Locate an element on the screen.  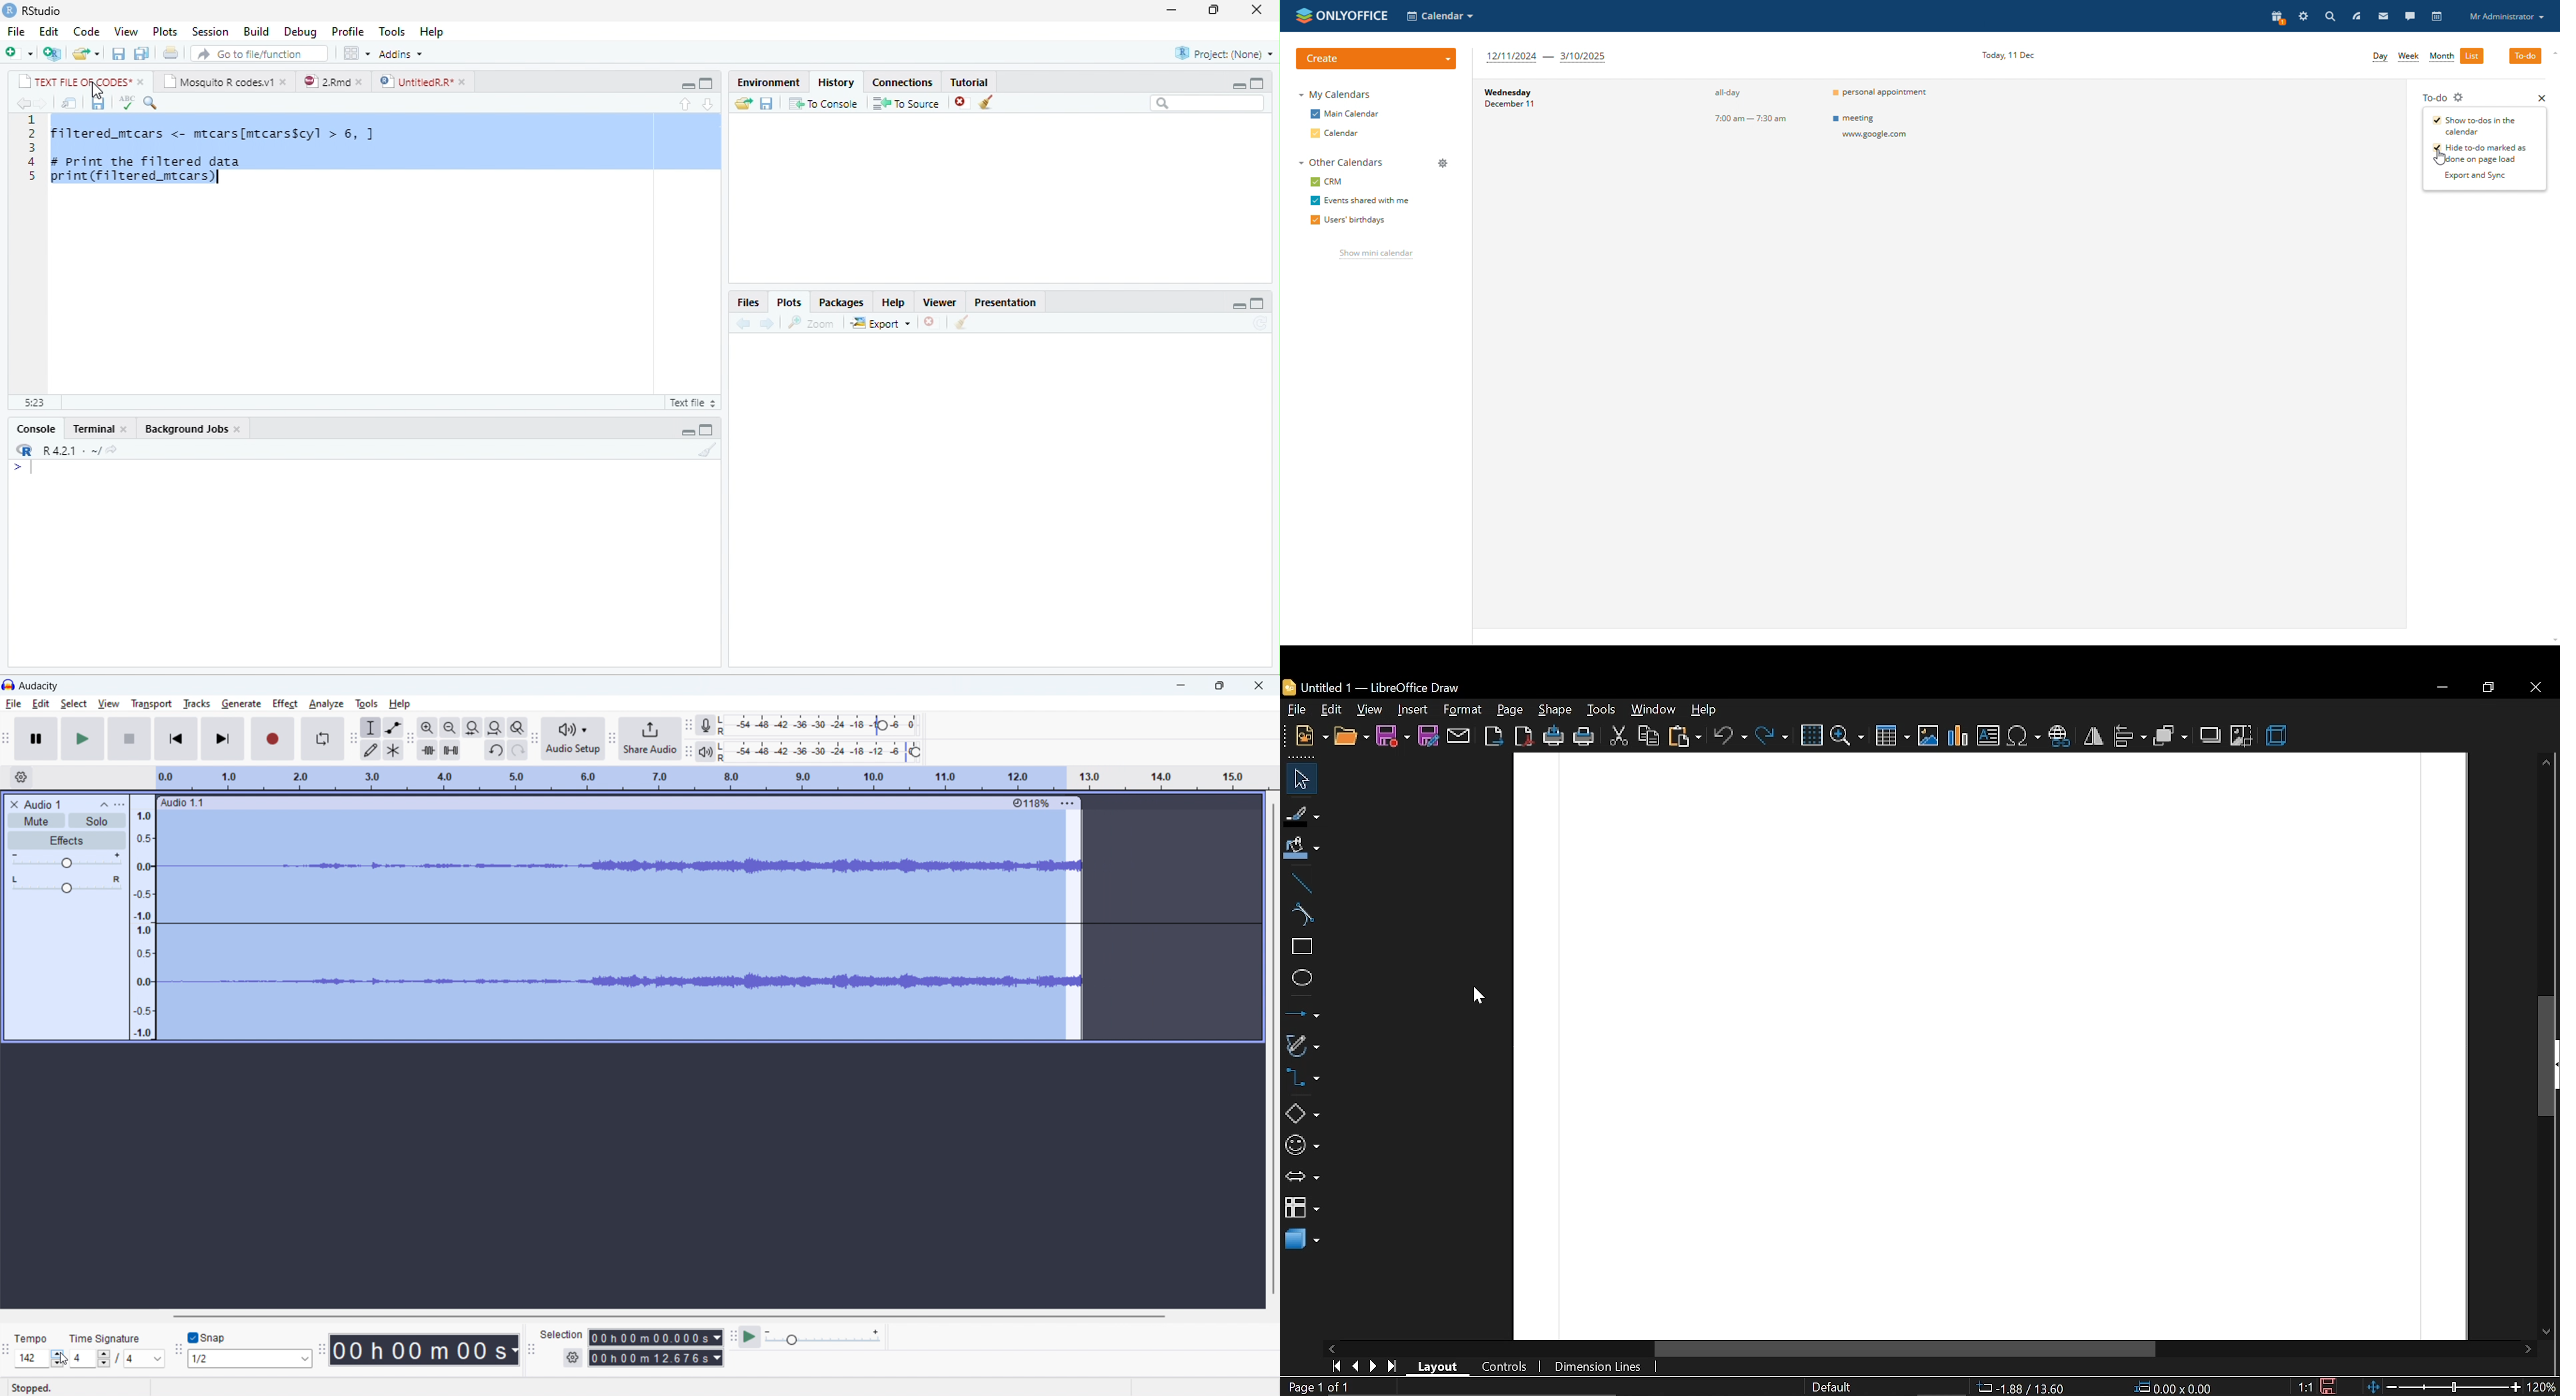
RStudio is located at coordinates (41, 10).